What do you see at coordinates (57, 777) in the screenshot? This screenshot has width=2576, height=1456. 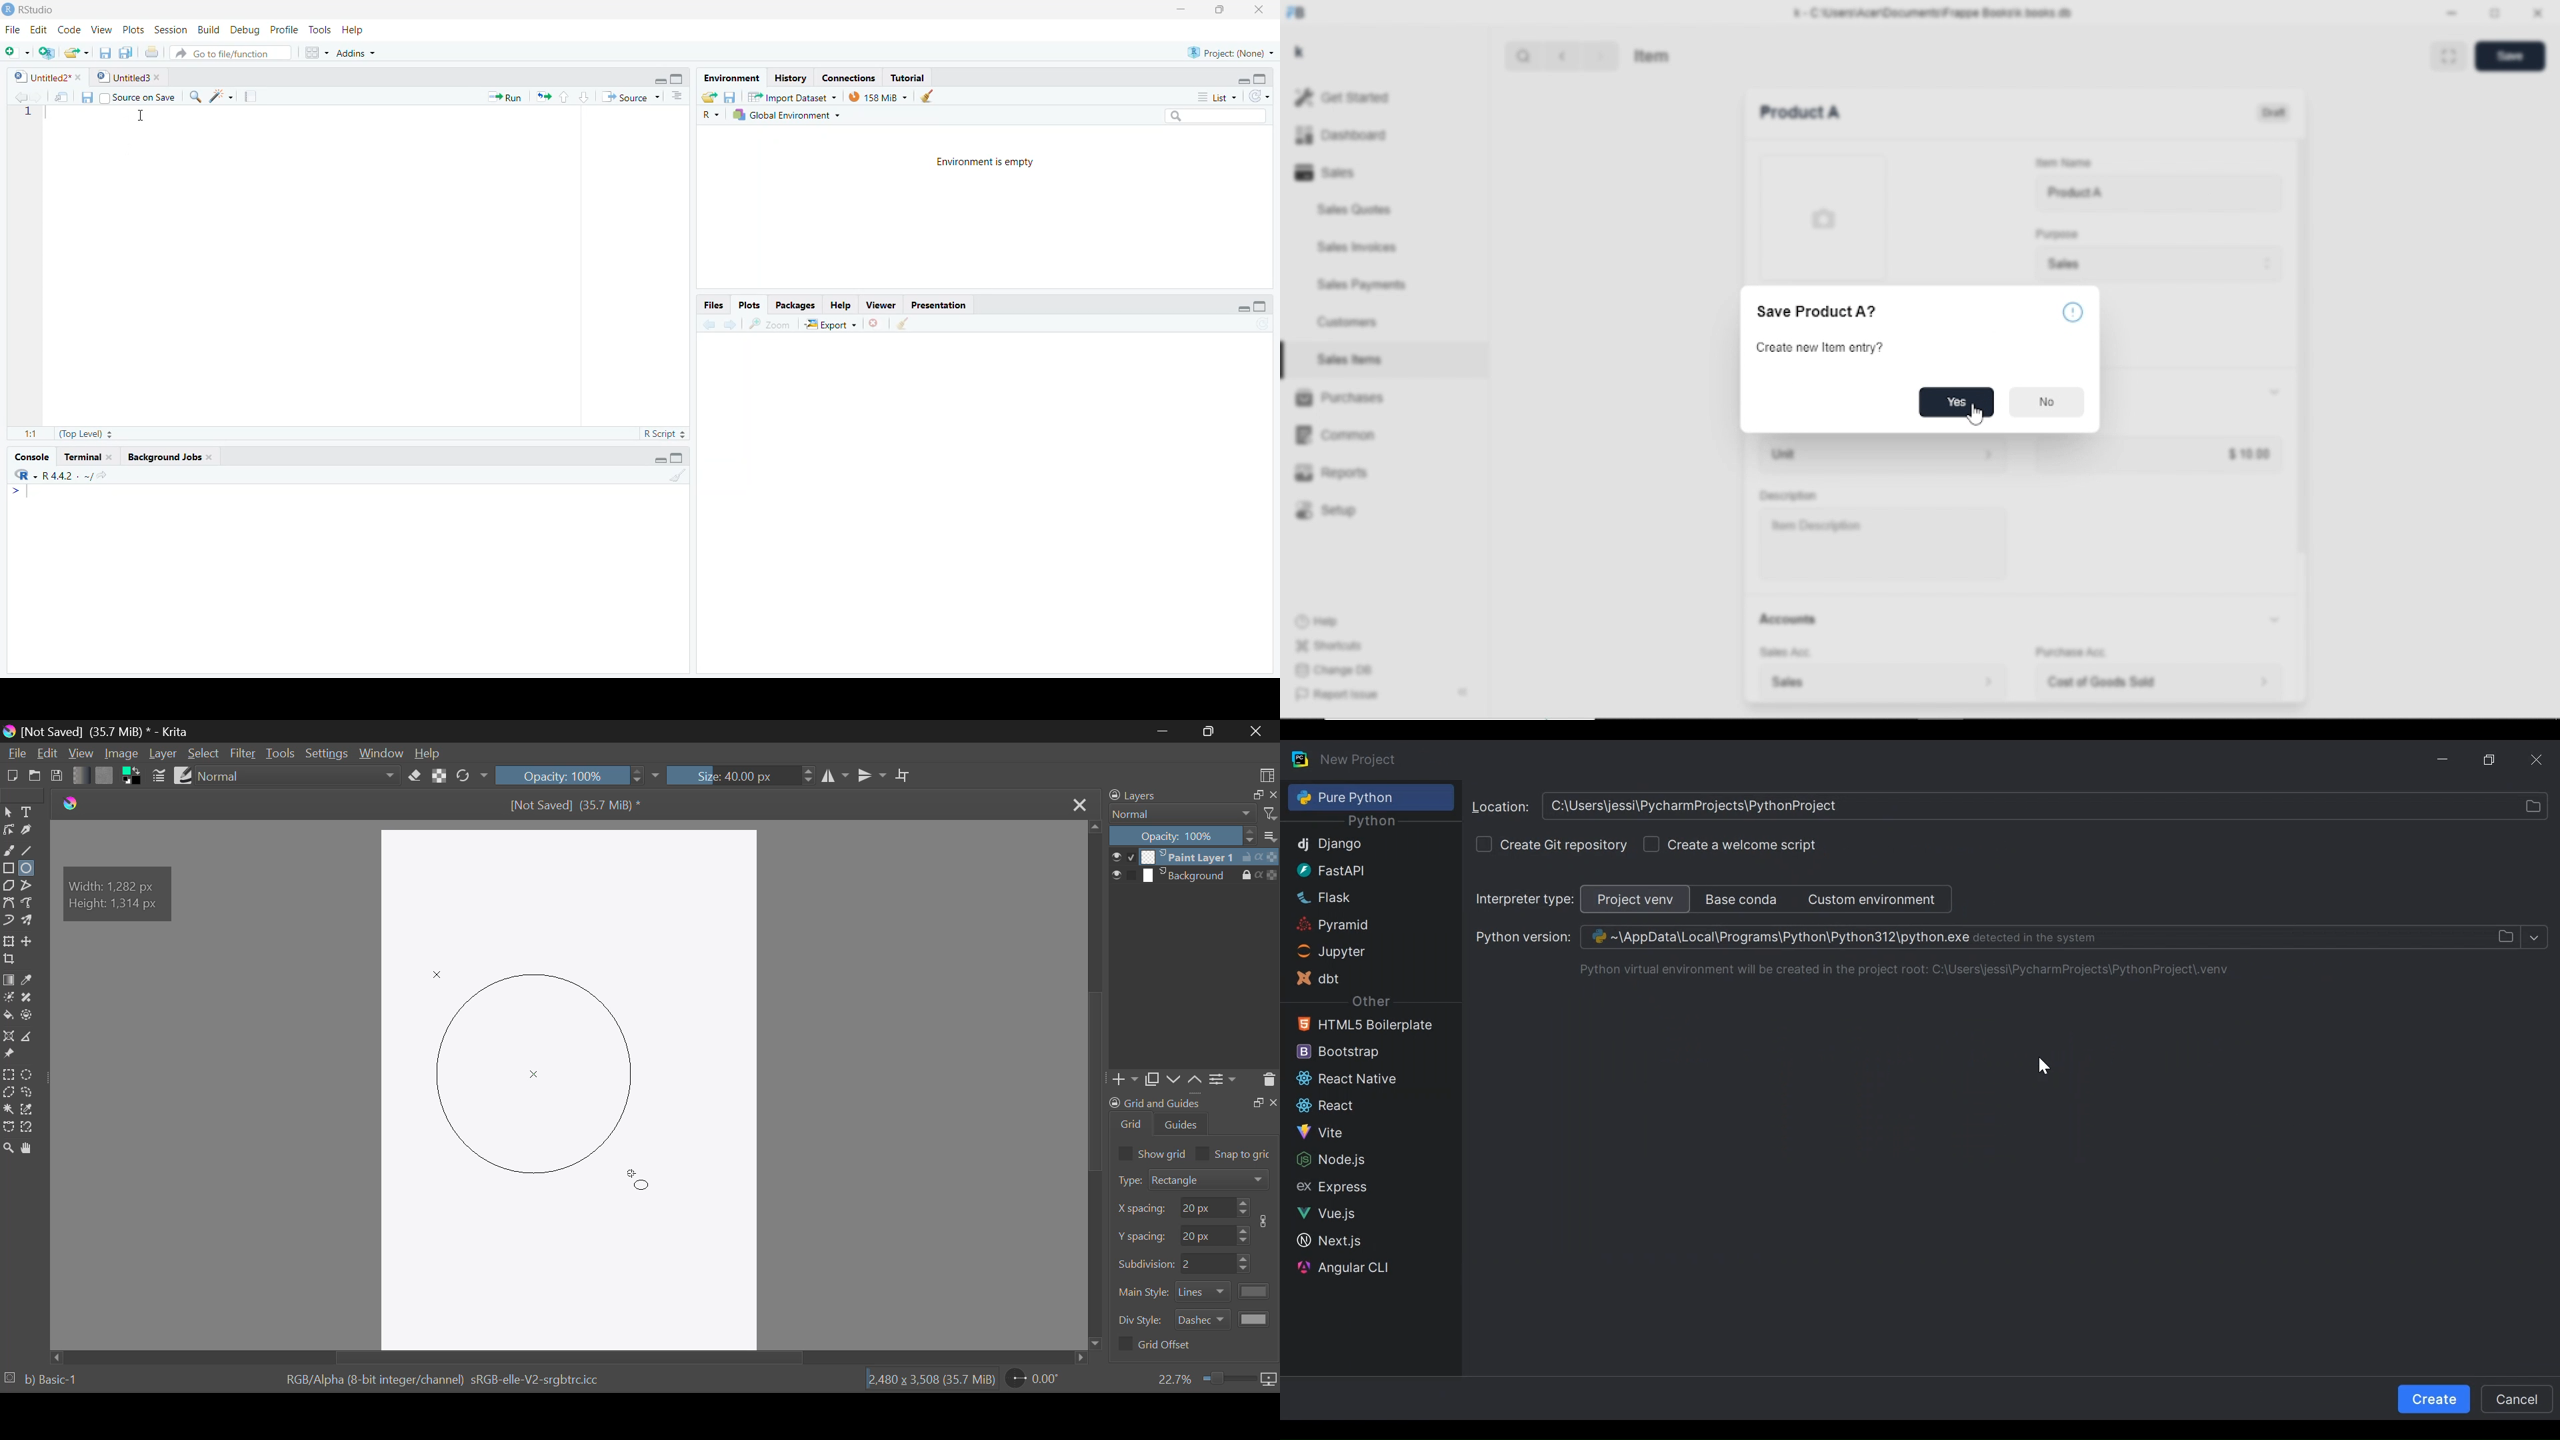 I see `Save` at bounding box center [57, 777].